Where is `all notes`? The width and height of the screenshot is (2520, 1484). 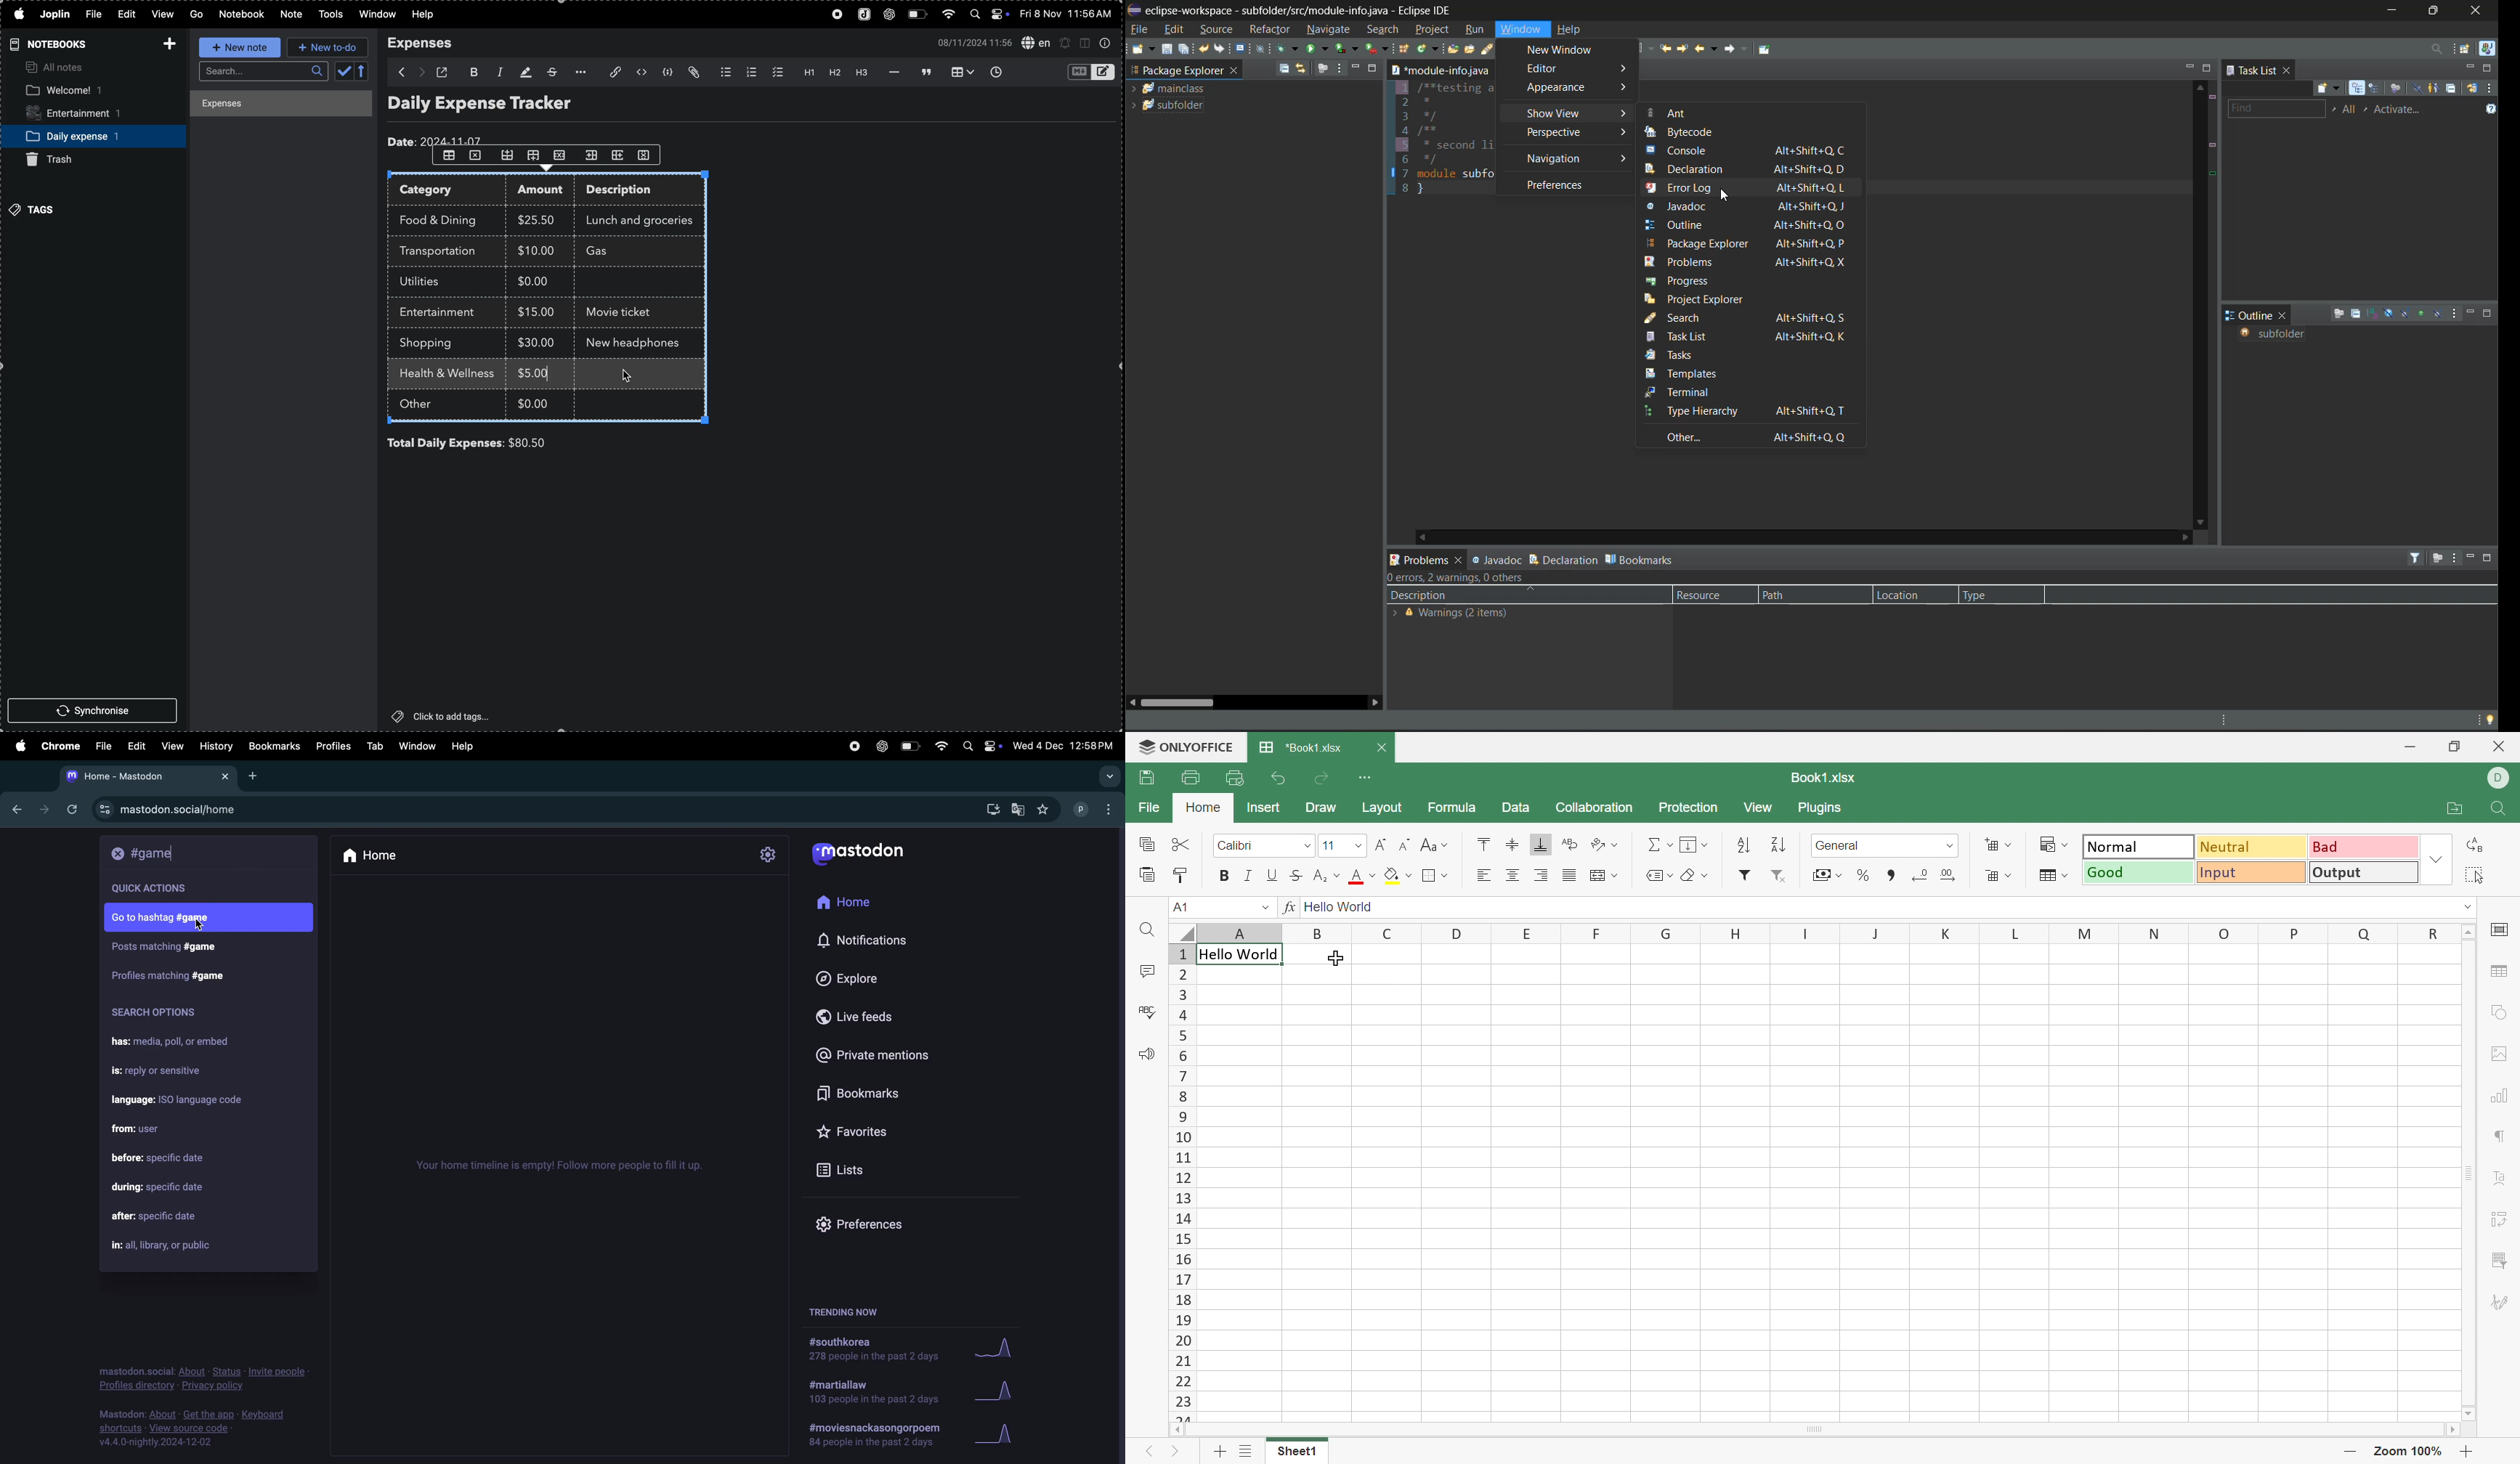
all notes is located at coordinates (56, 68).